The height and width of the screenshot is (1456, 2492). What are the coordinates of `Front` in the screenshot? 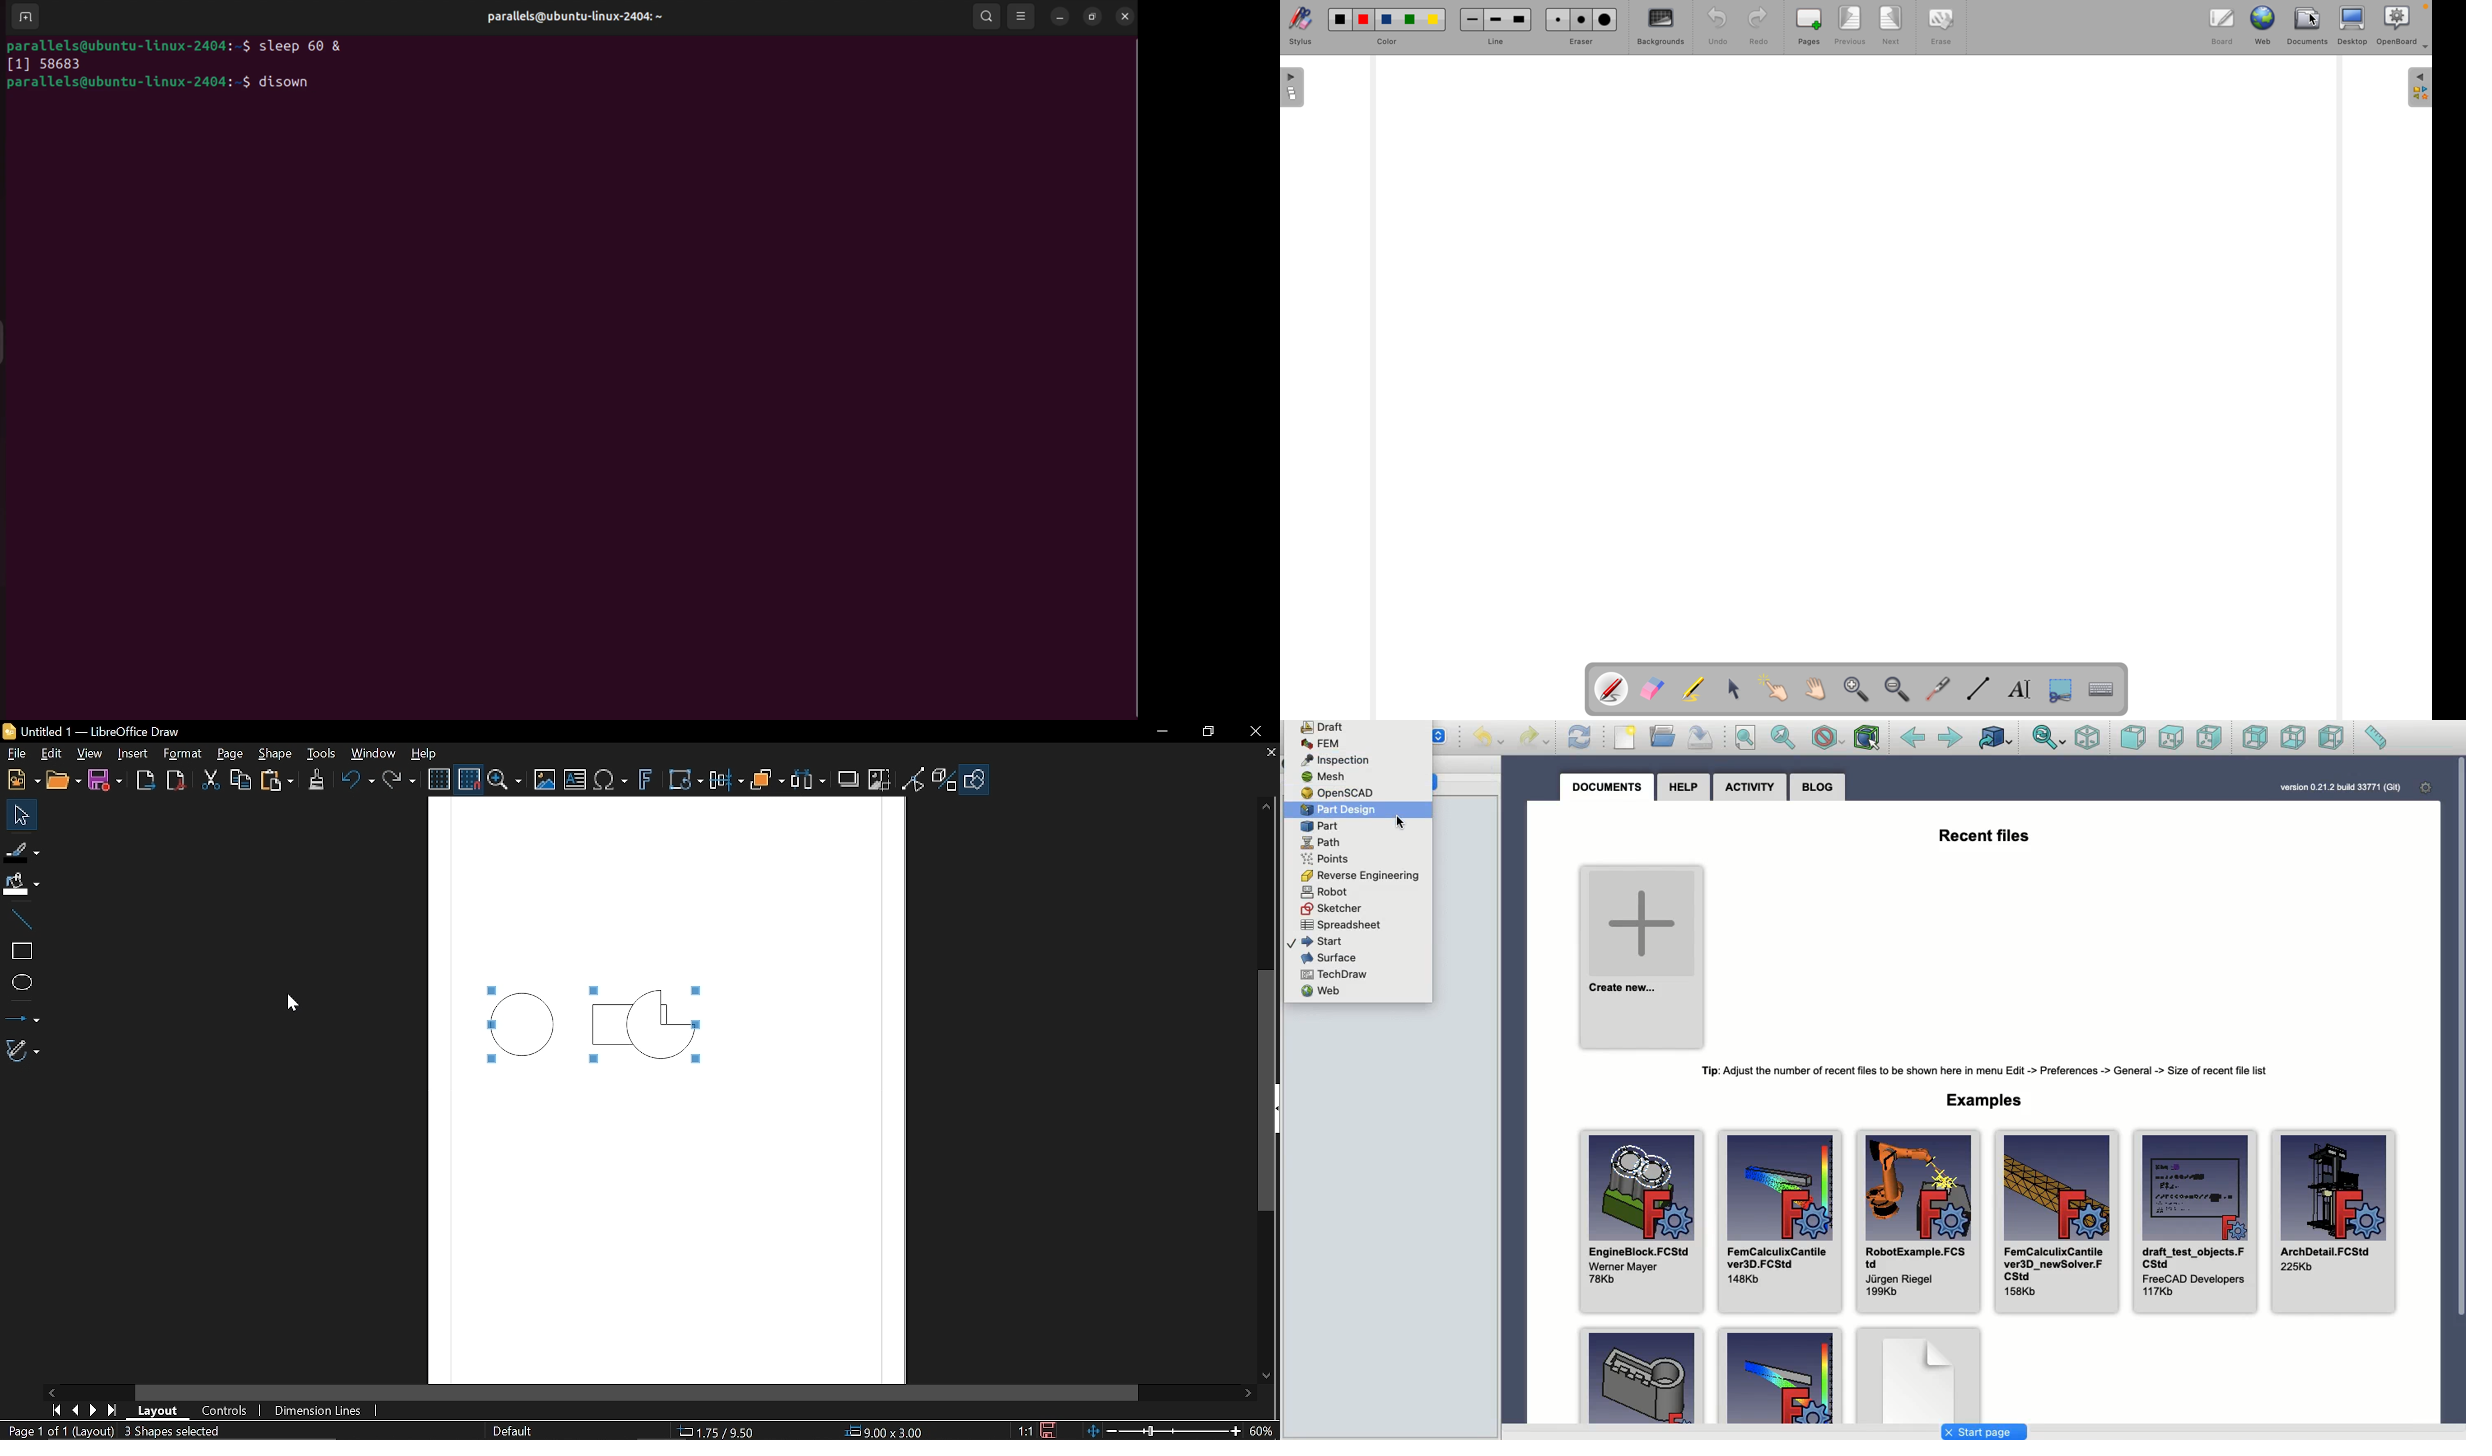 It's located at (2133, 739).